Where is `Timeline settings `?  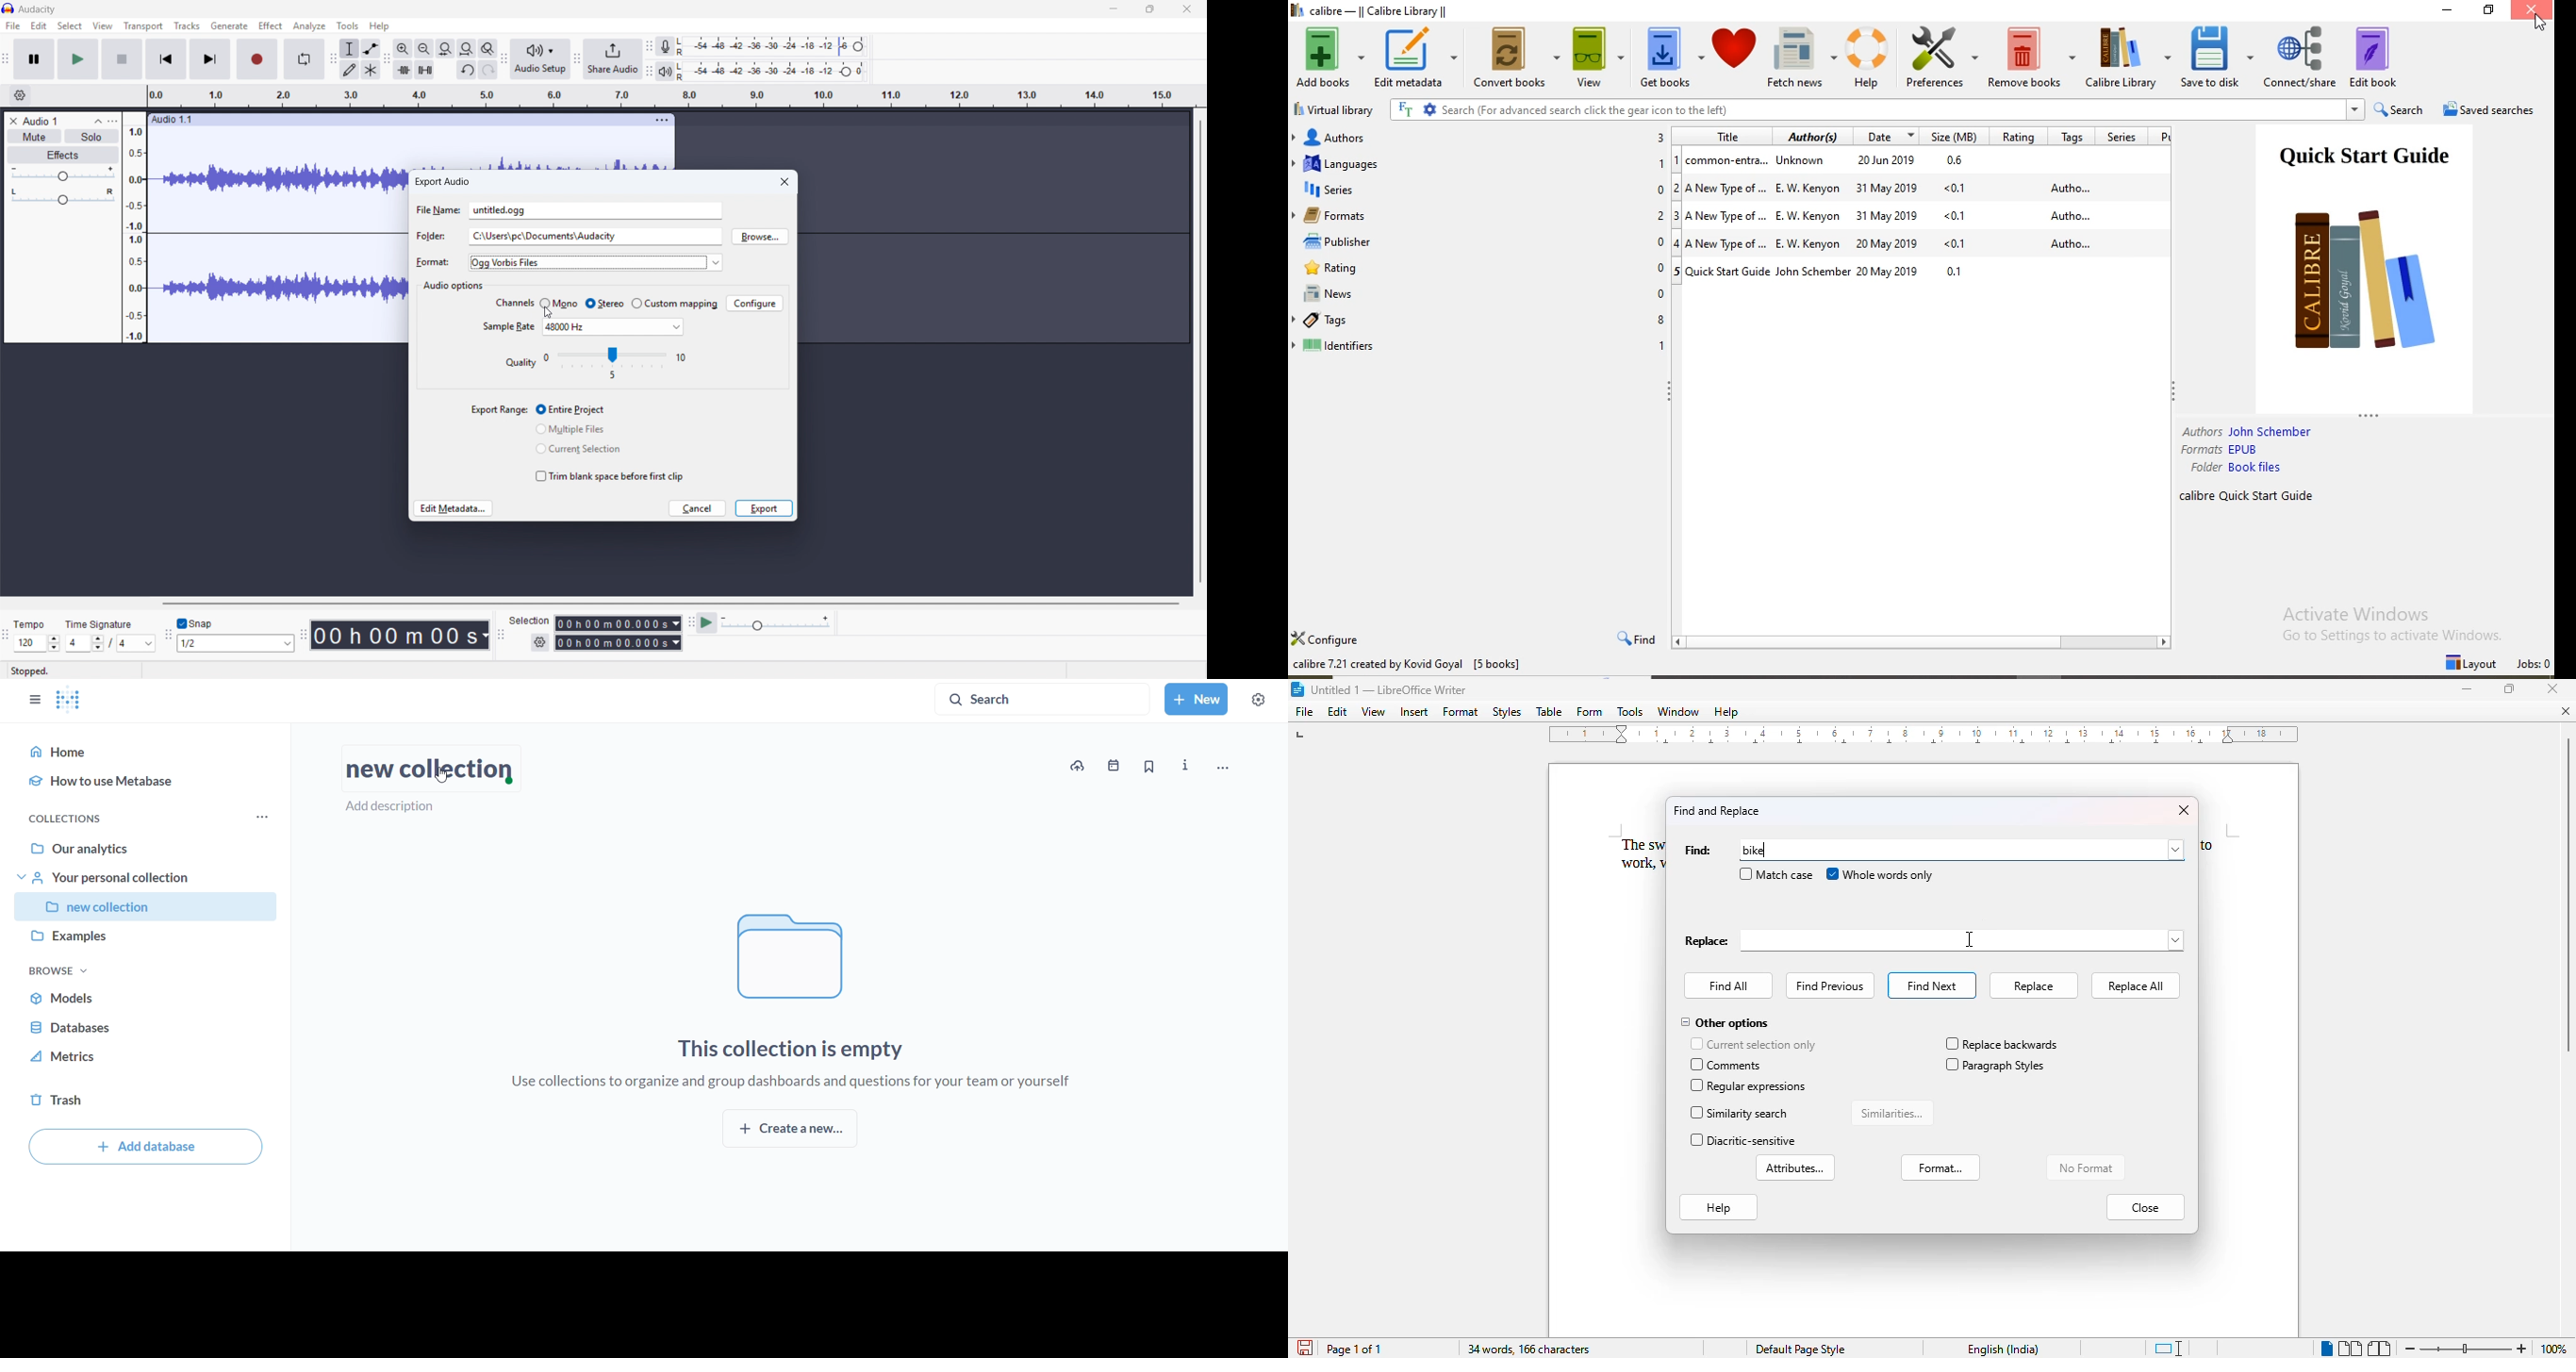
Timeline settings  is located at coordinates (18, 96).